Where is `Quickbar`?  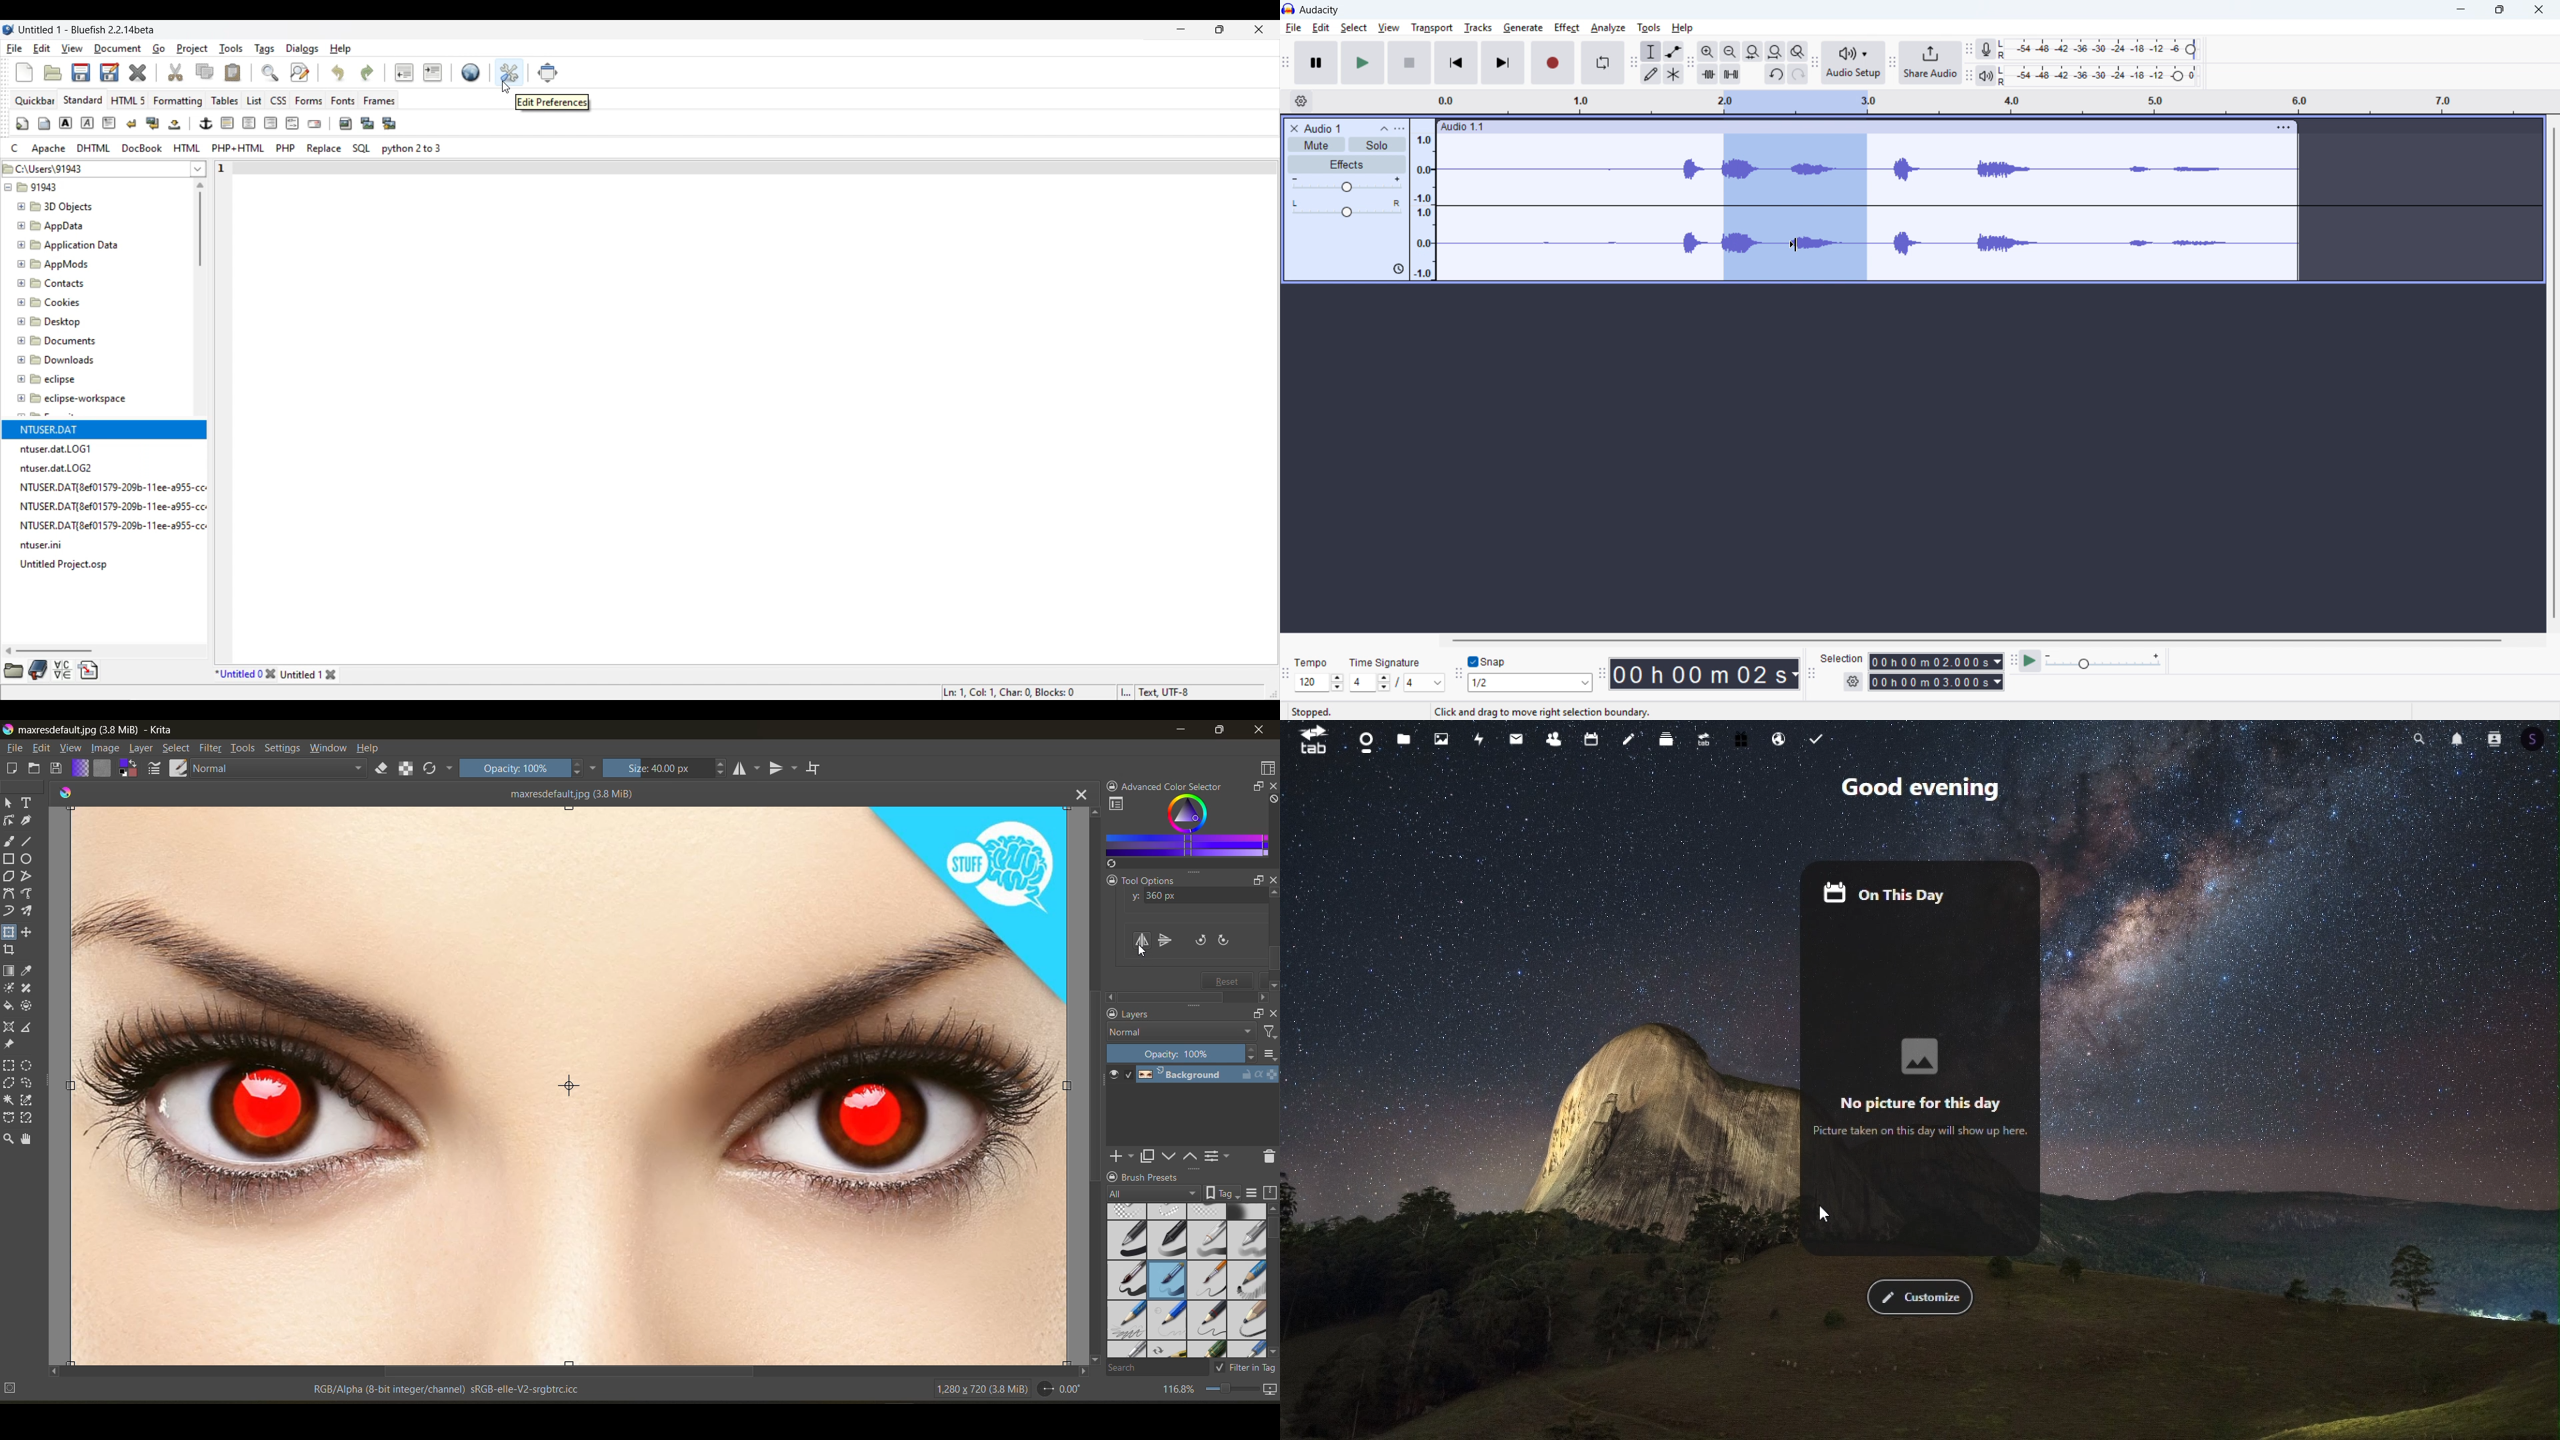
Quickbar is located at coordinates (35, 101).